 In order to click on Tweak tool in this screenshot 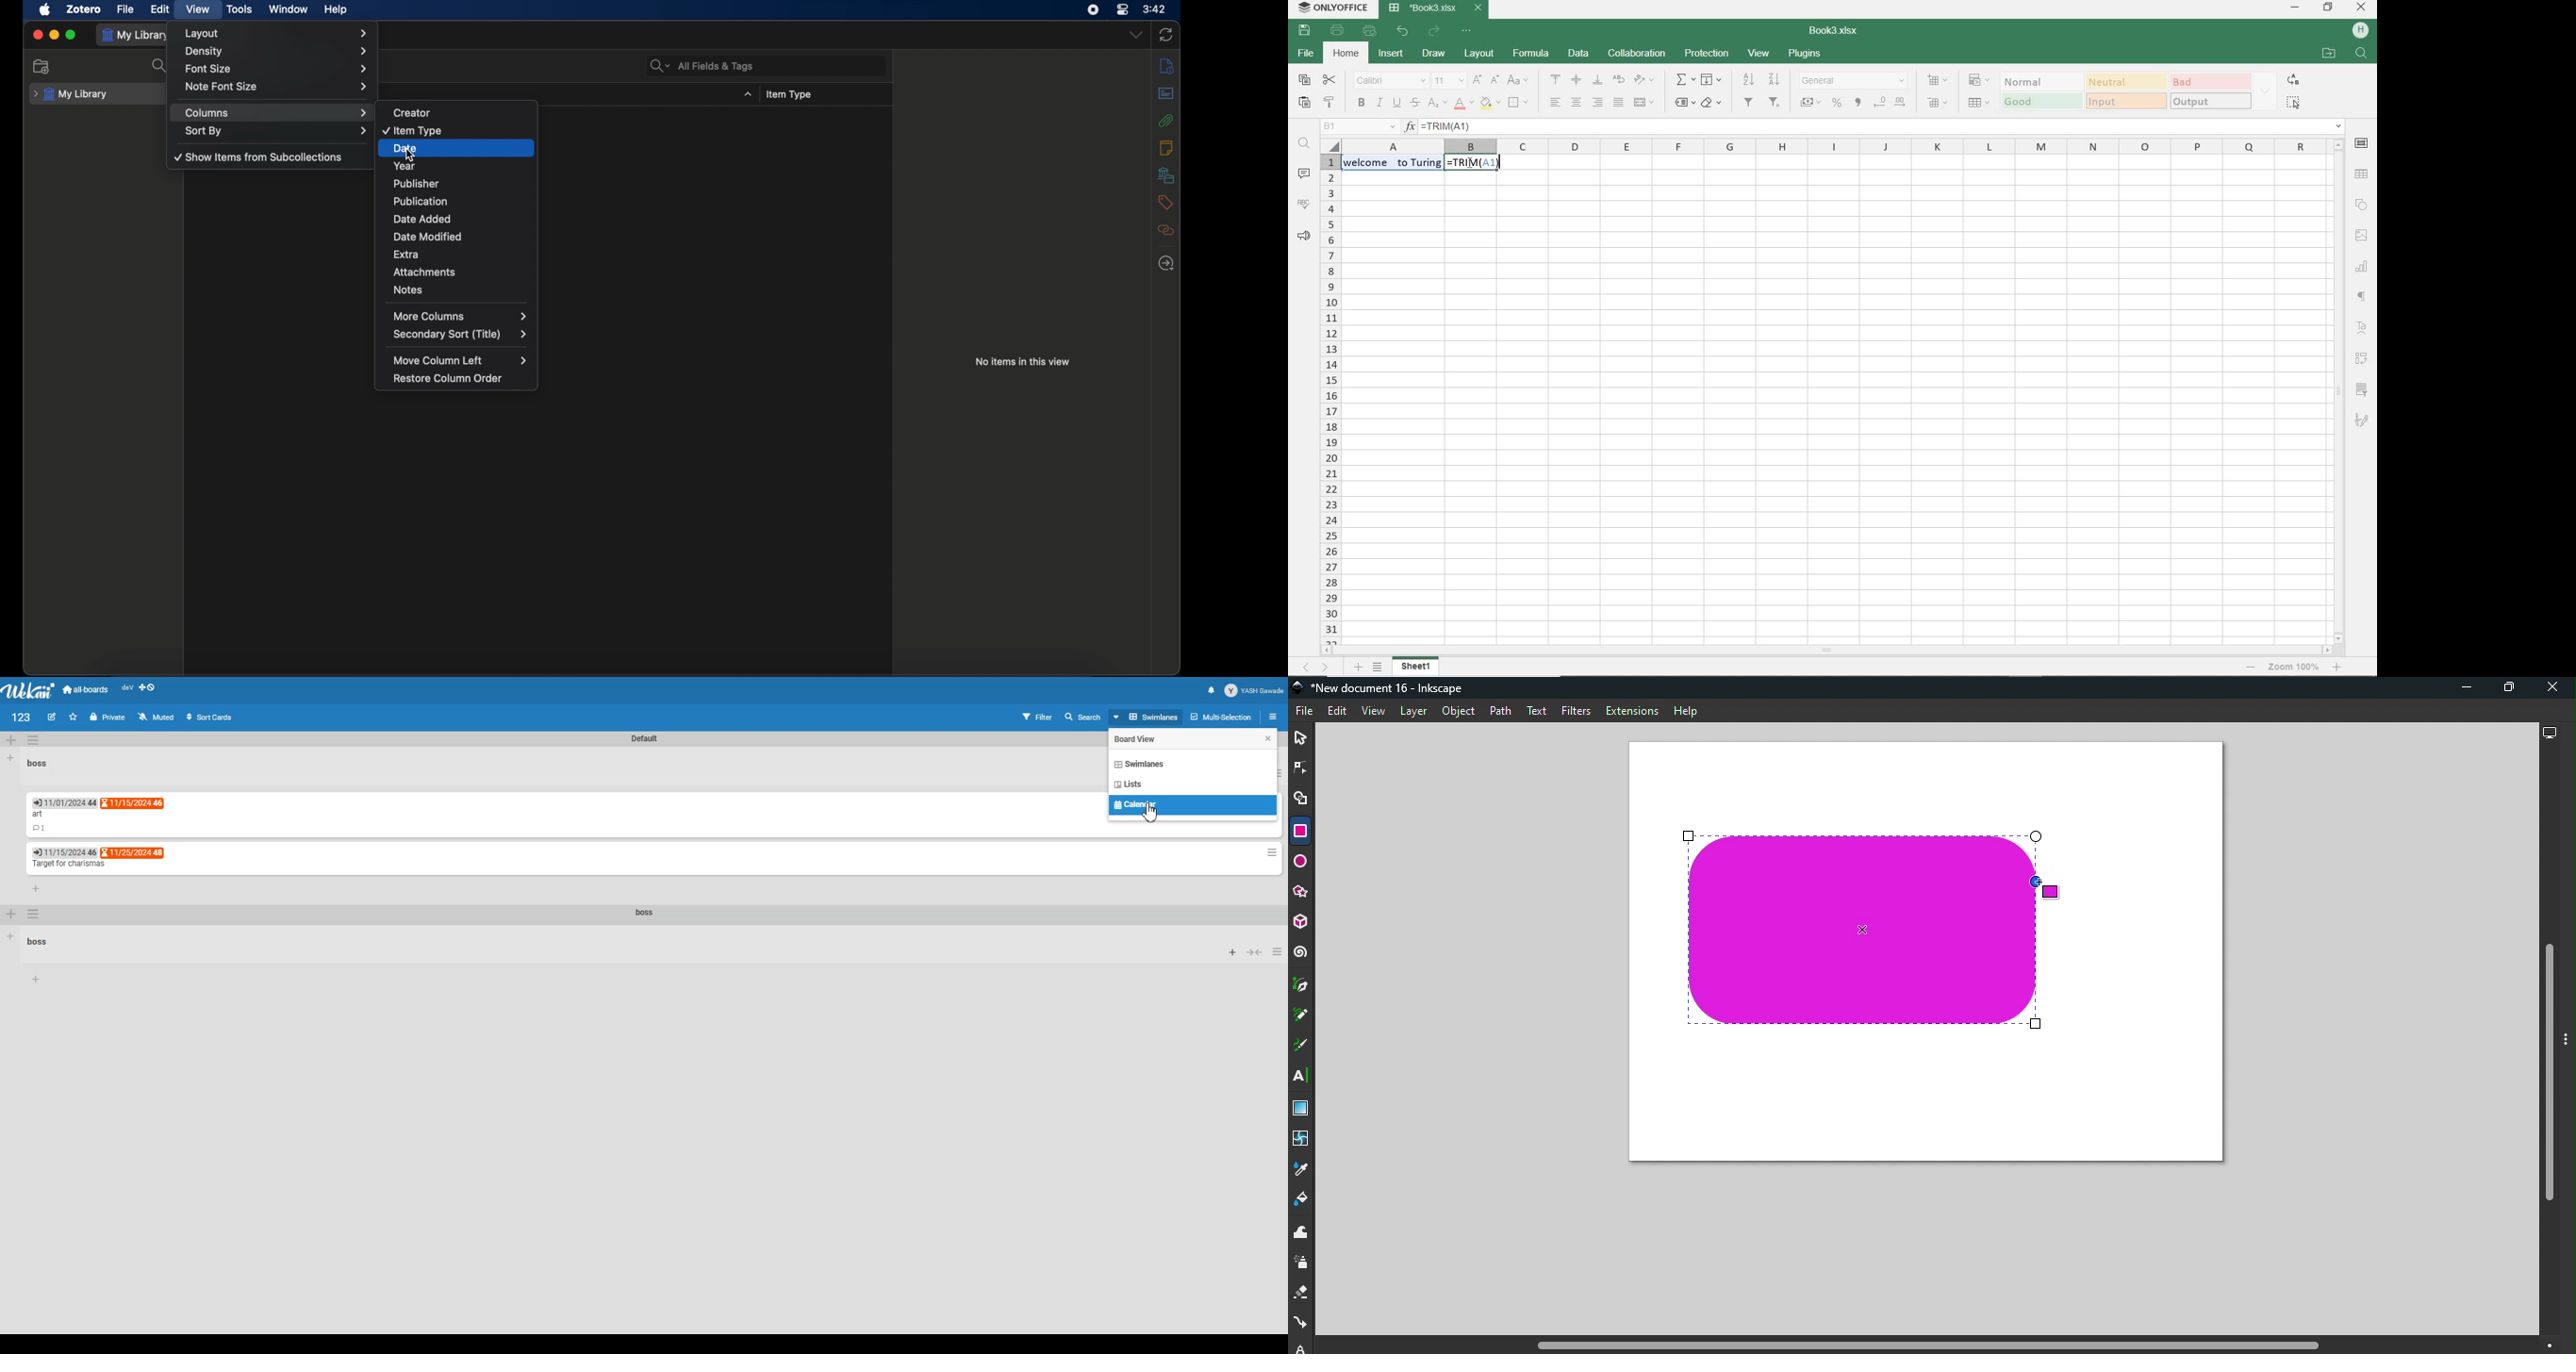, I will do `click(1305, 1233)`.